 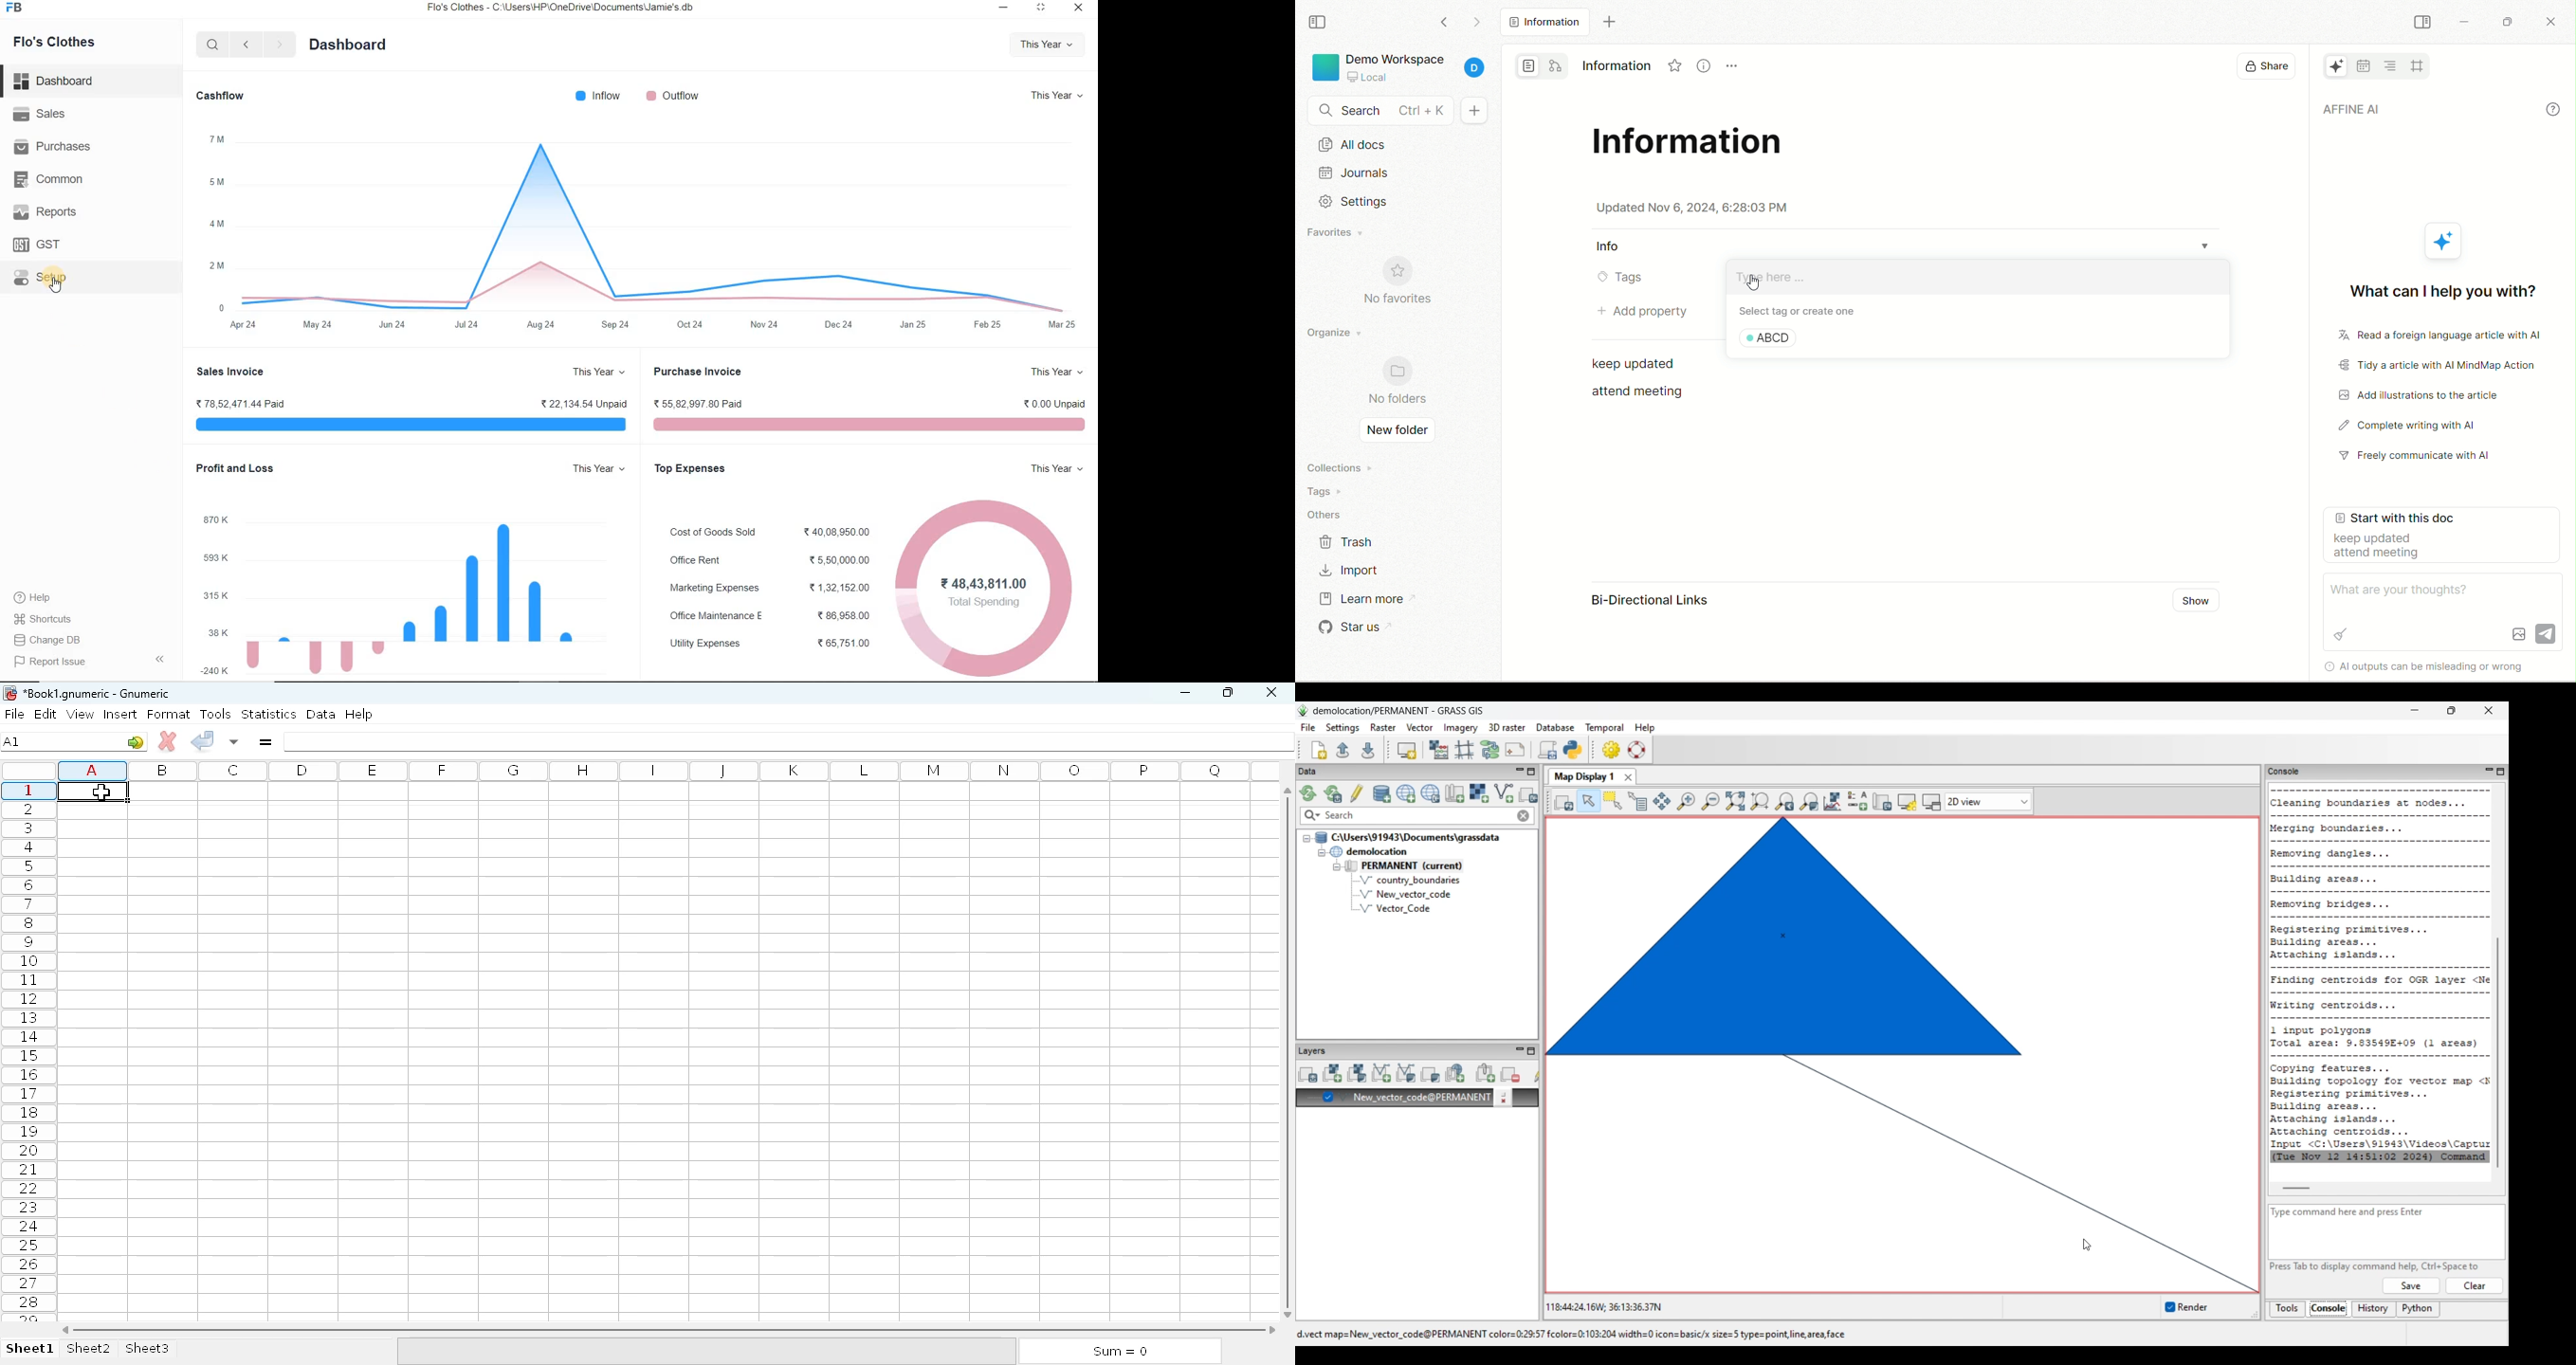 I want to click on marketing expenses, so click(x=711, y=589).